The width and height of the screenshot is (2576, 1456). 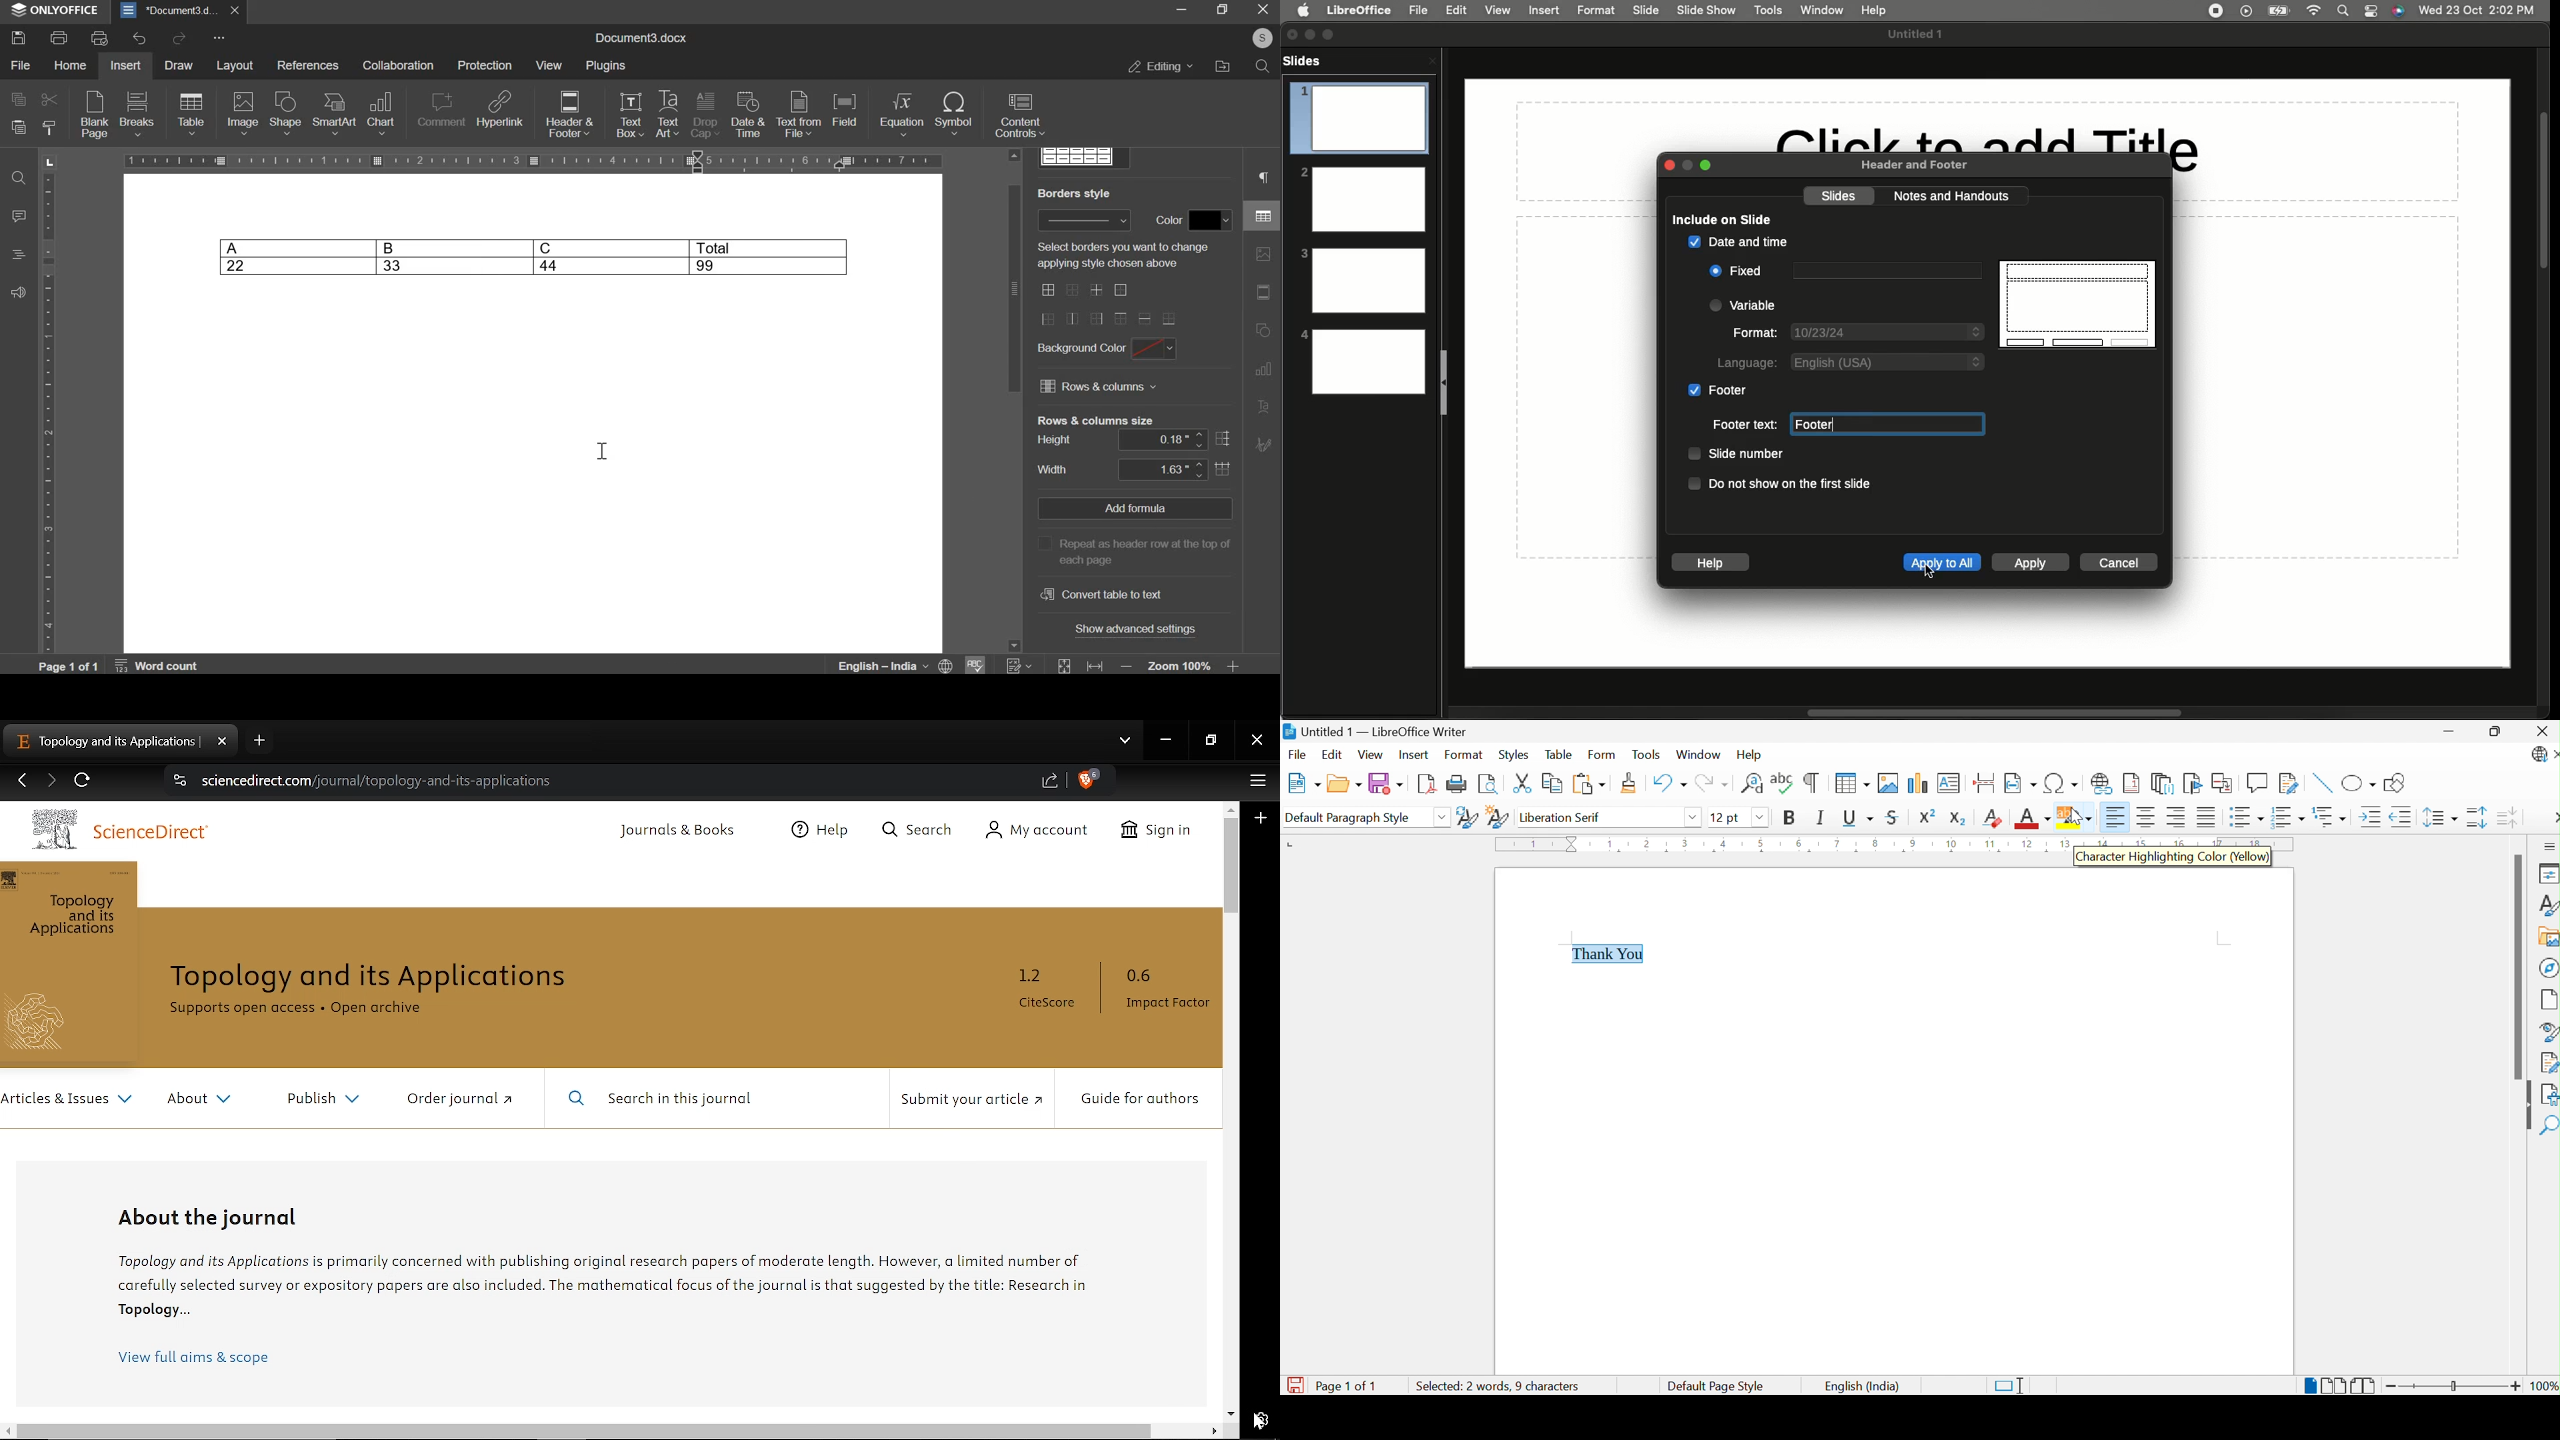 I want to click on Insert Chart, so click(x=1917, y=783).